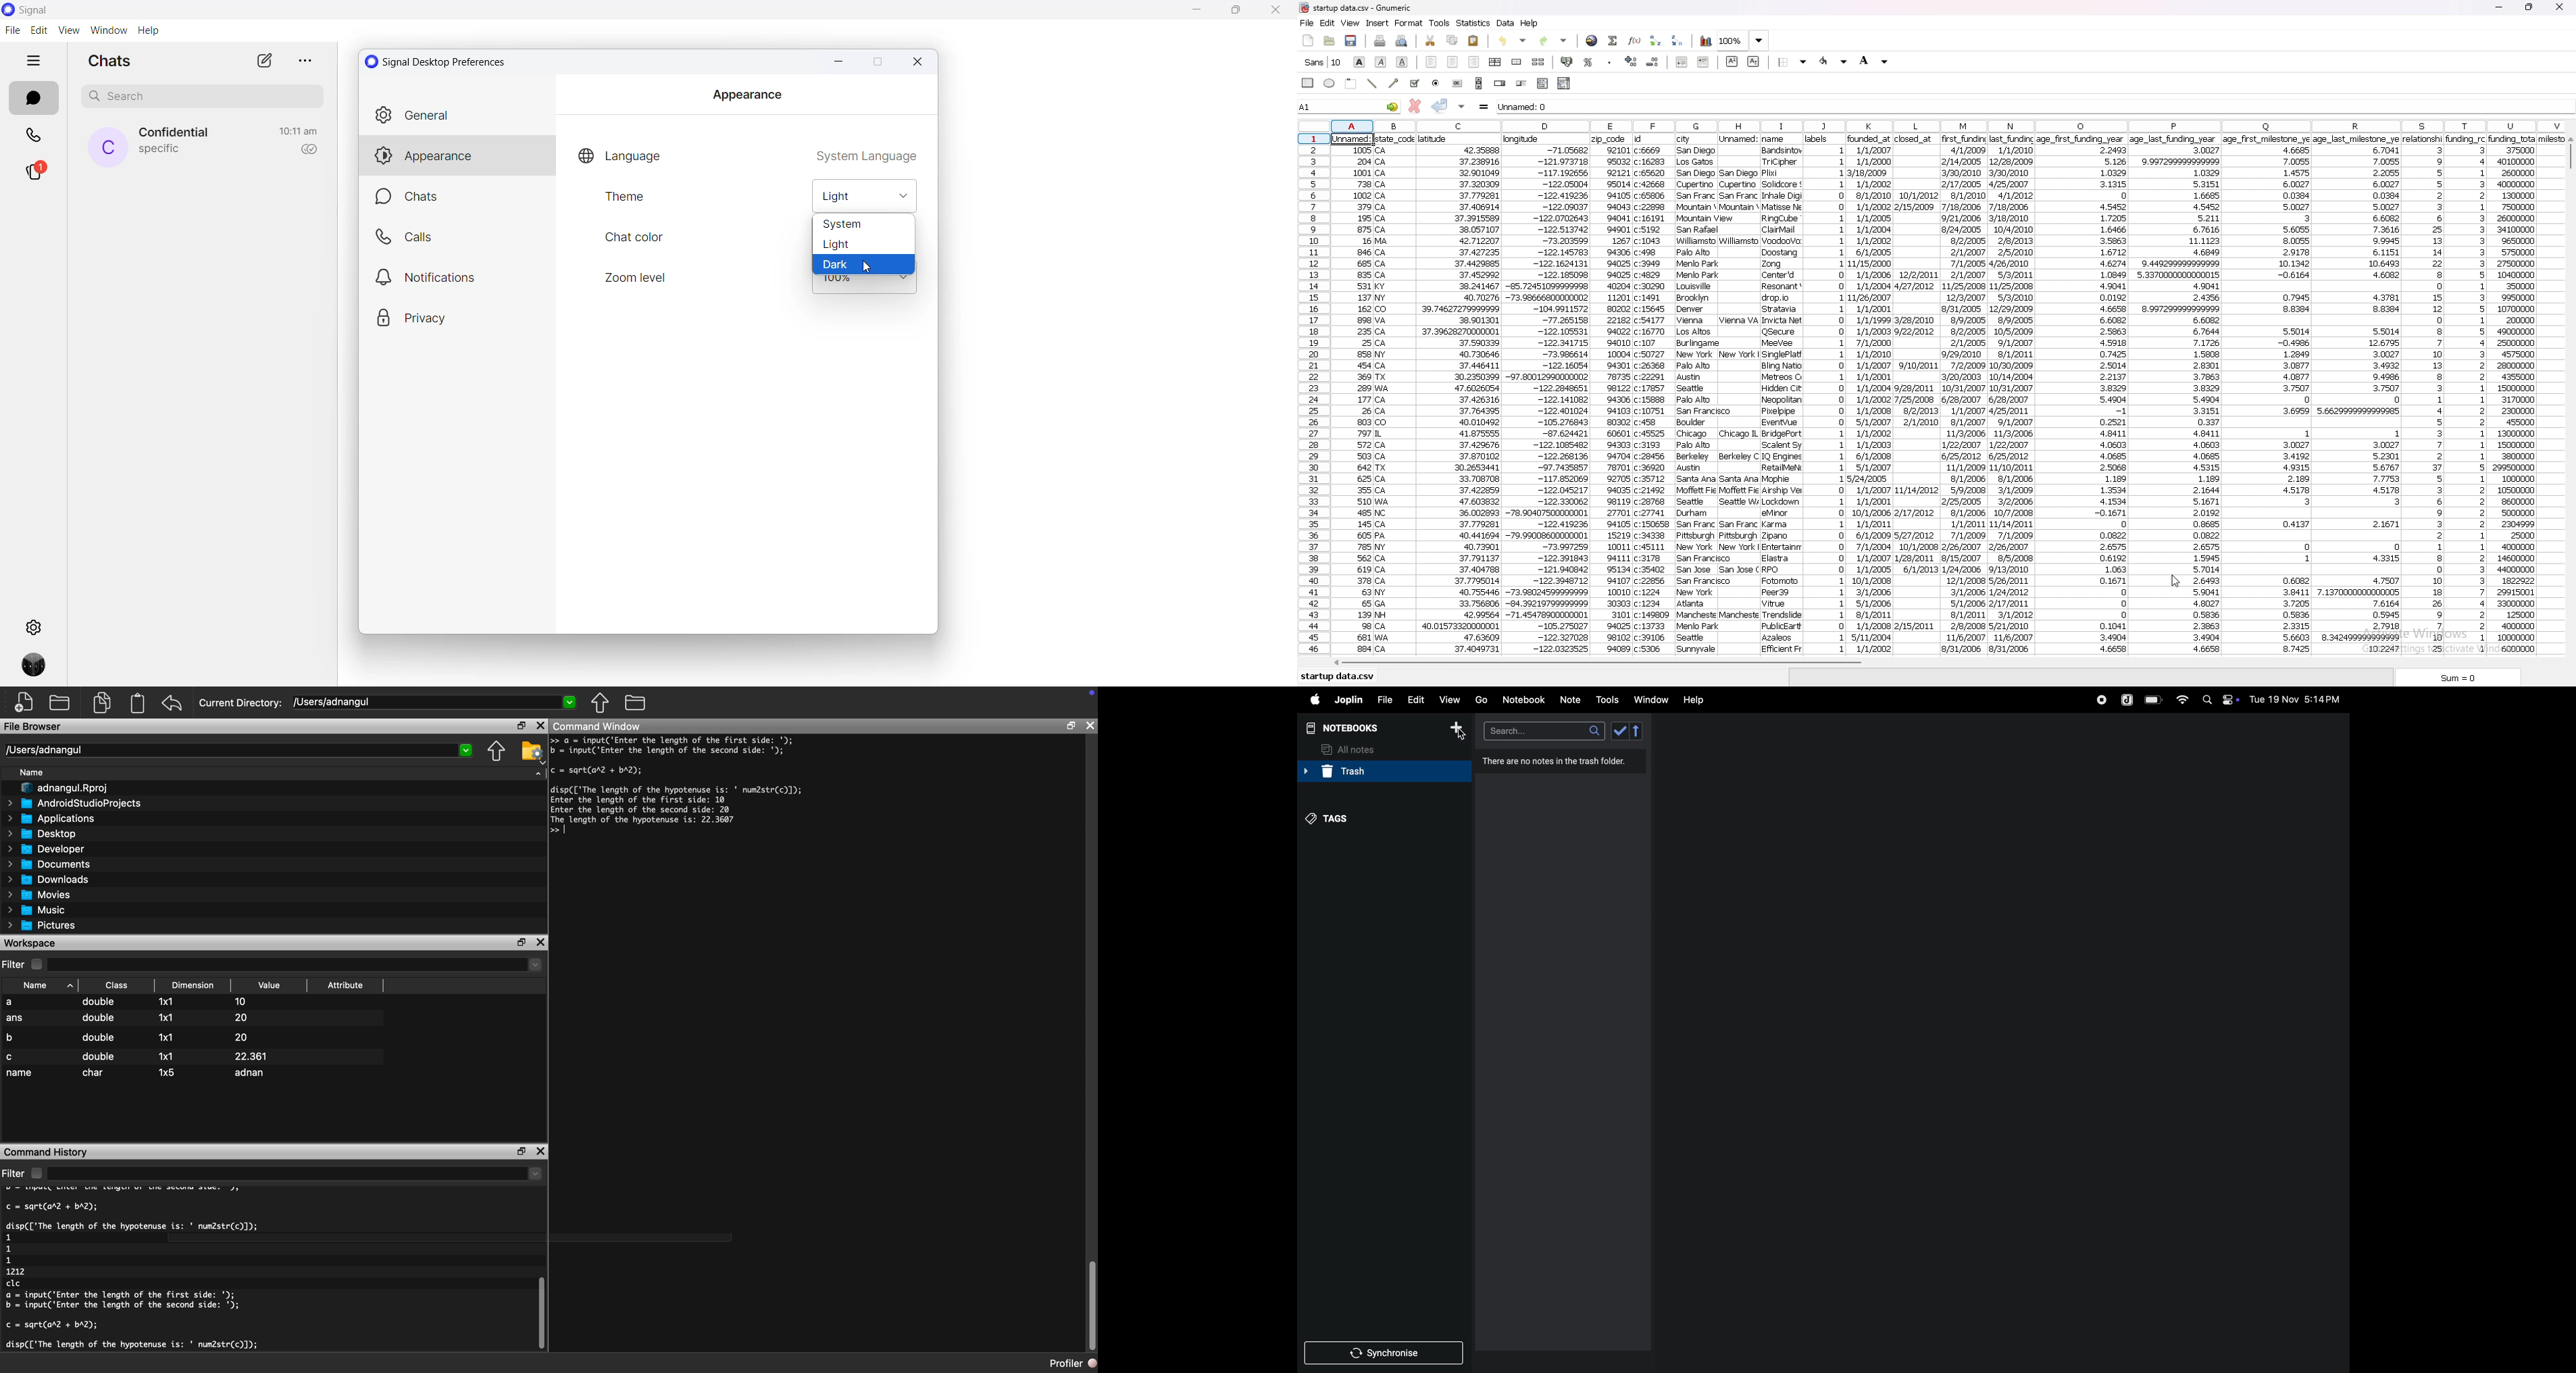  I want to click on sum, so click(2463, 677).